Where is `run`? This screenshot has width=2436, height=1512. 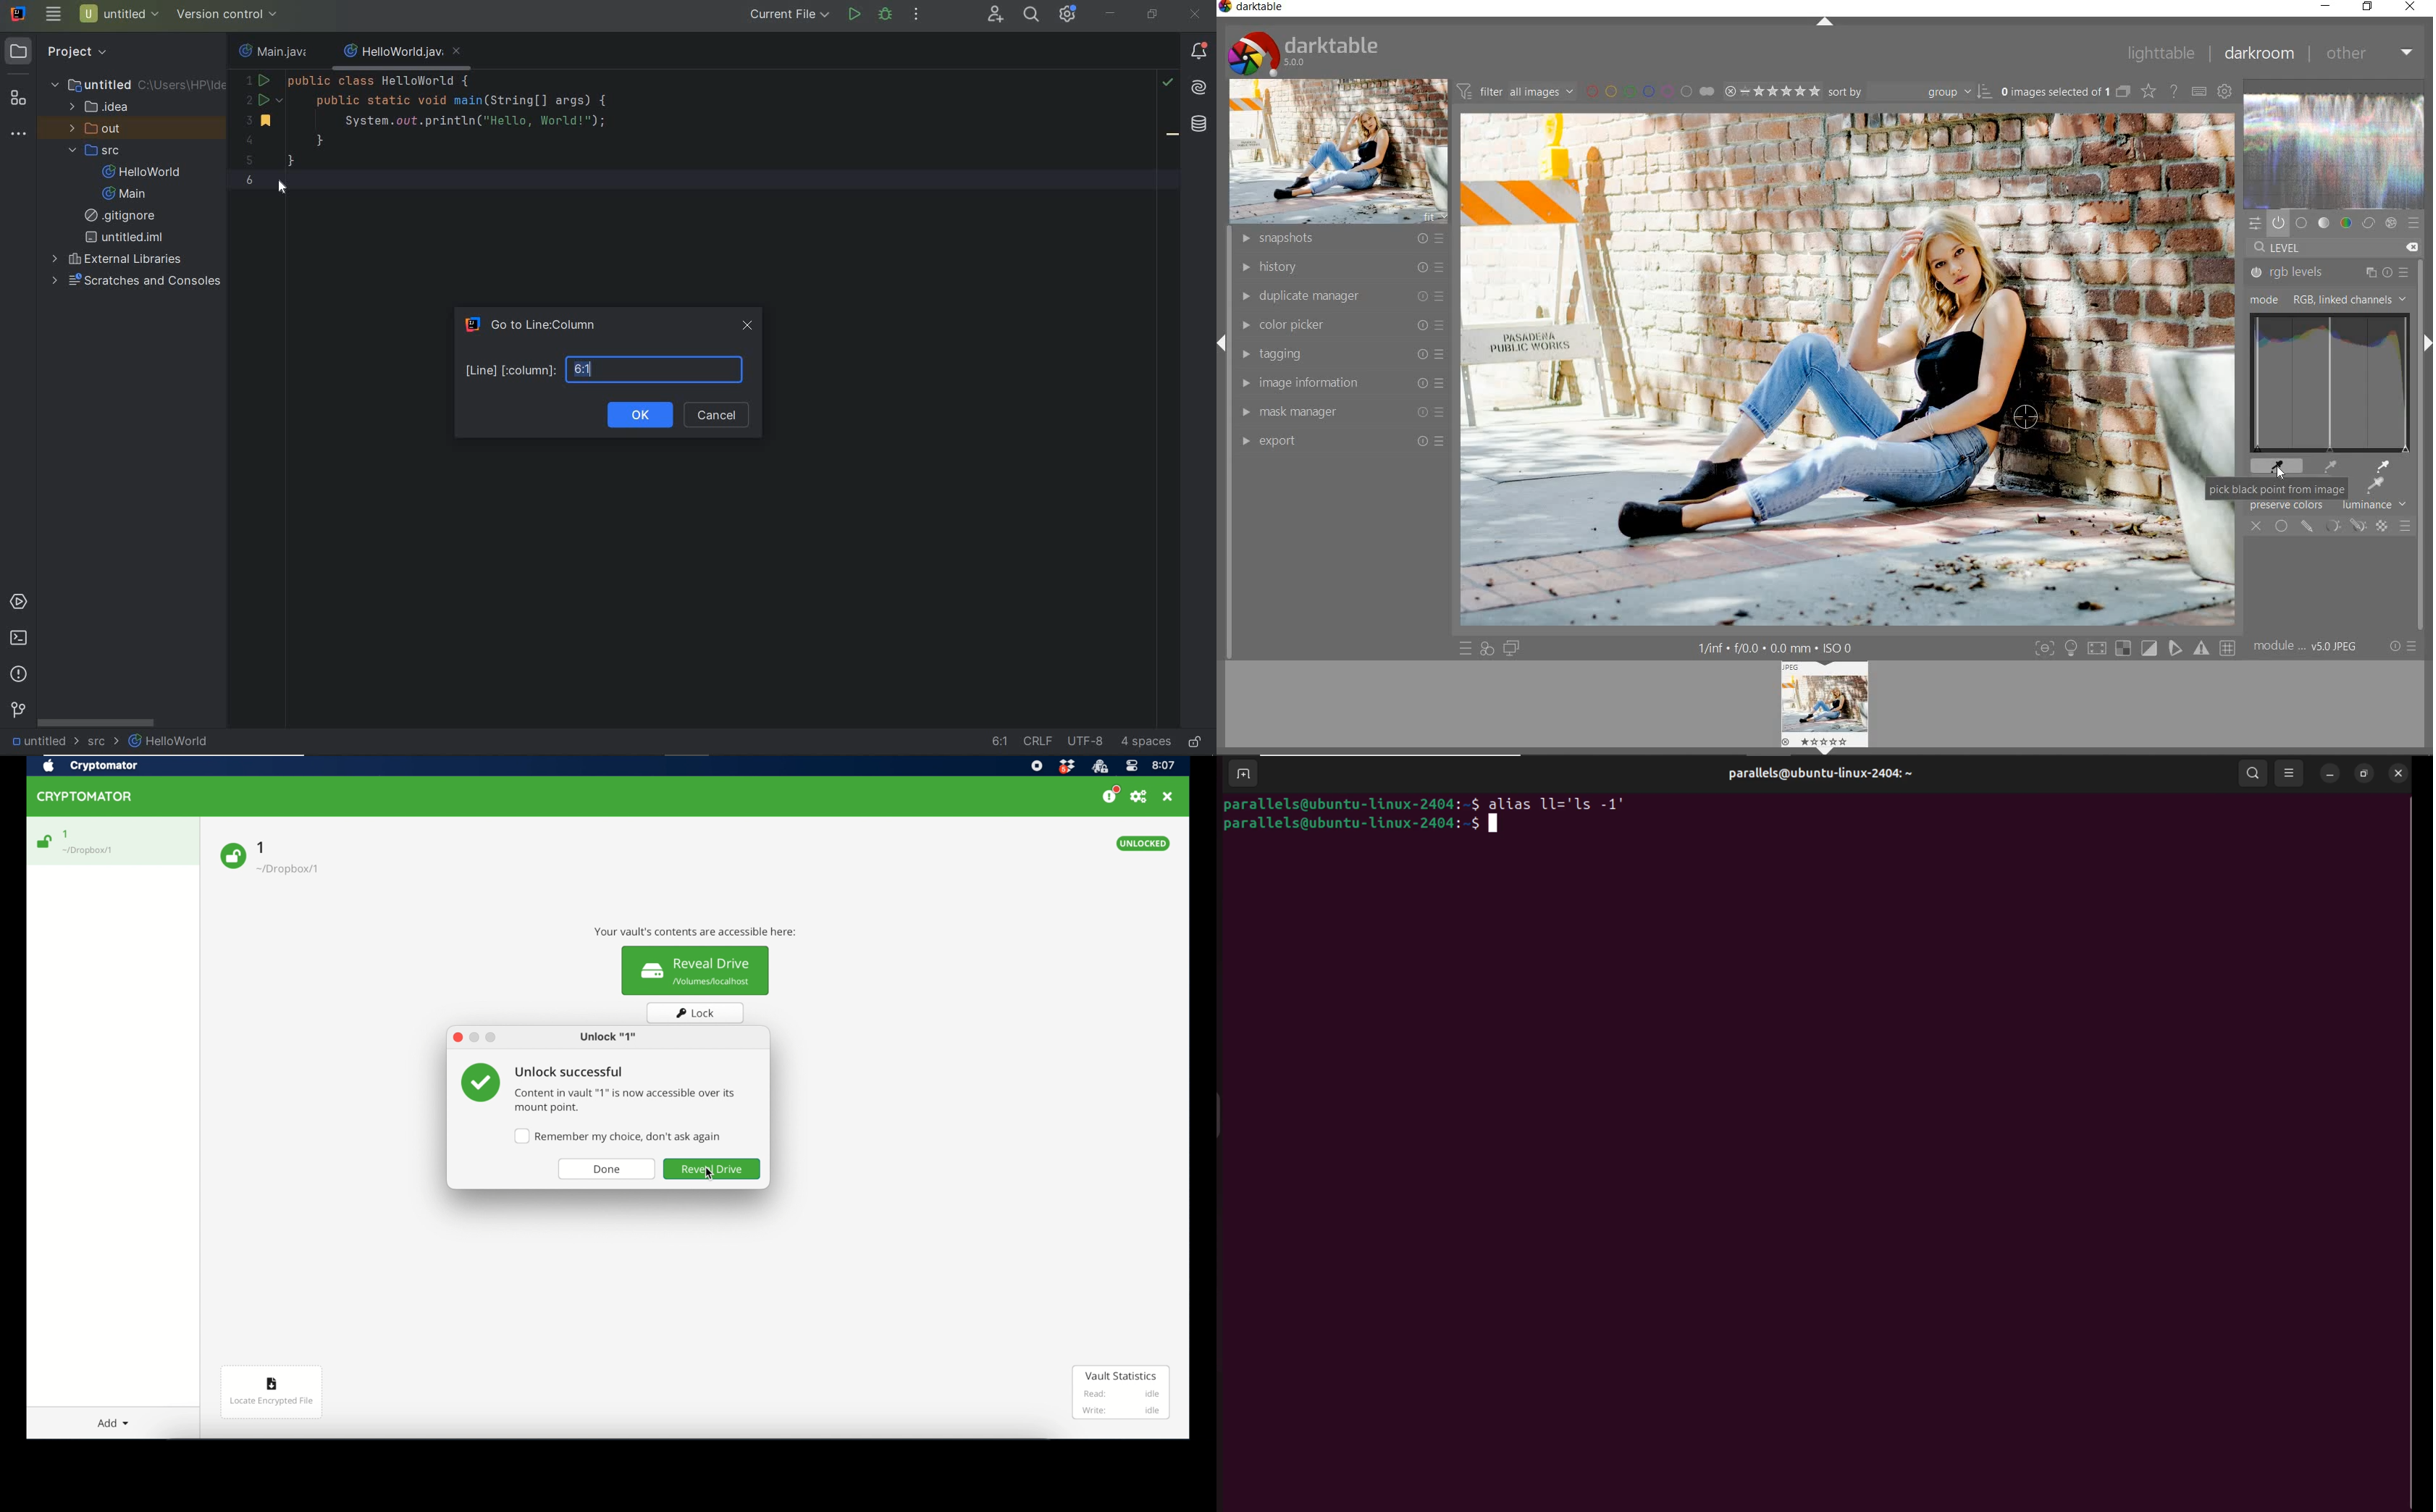 run is located at coordinates (854, 14).